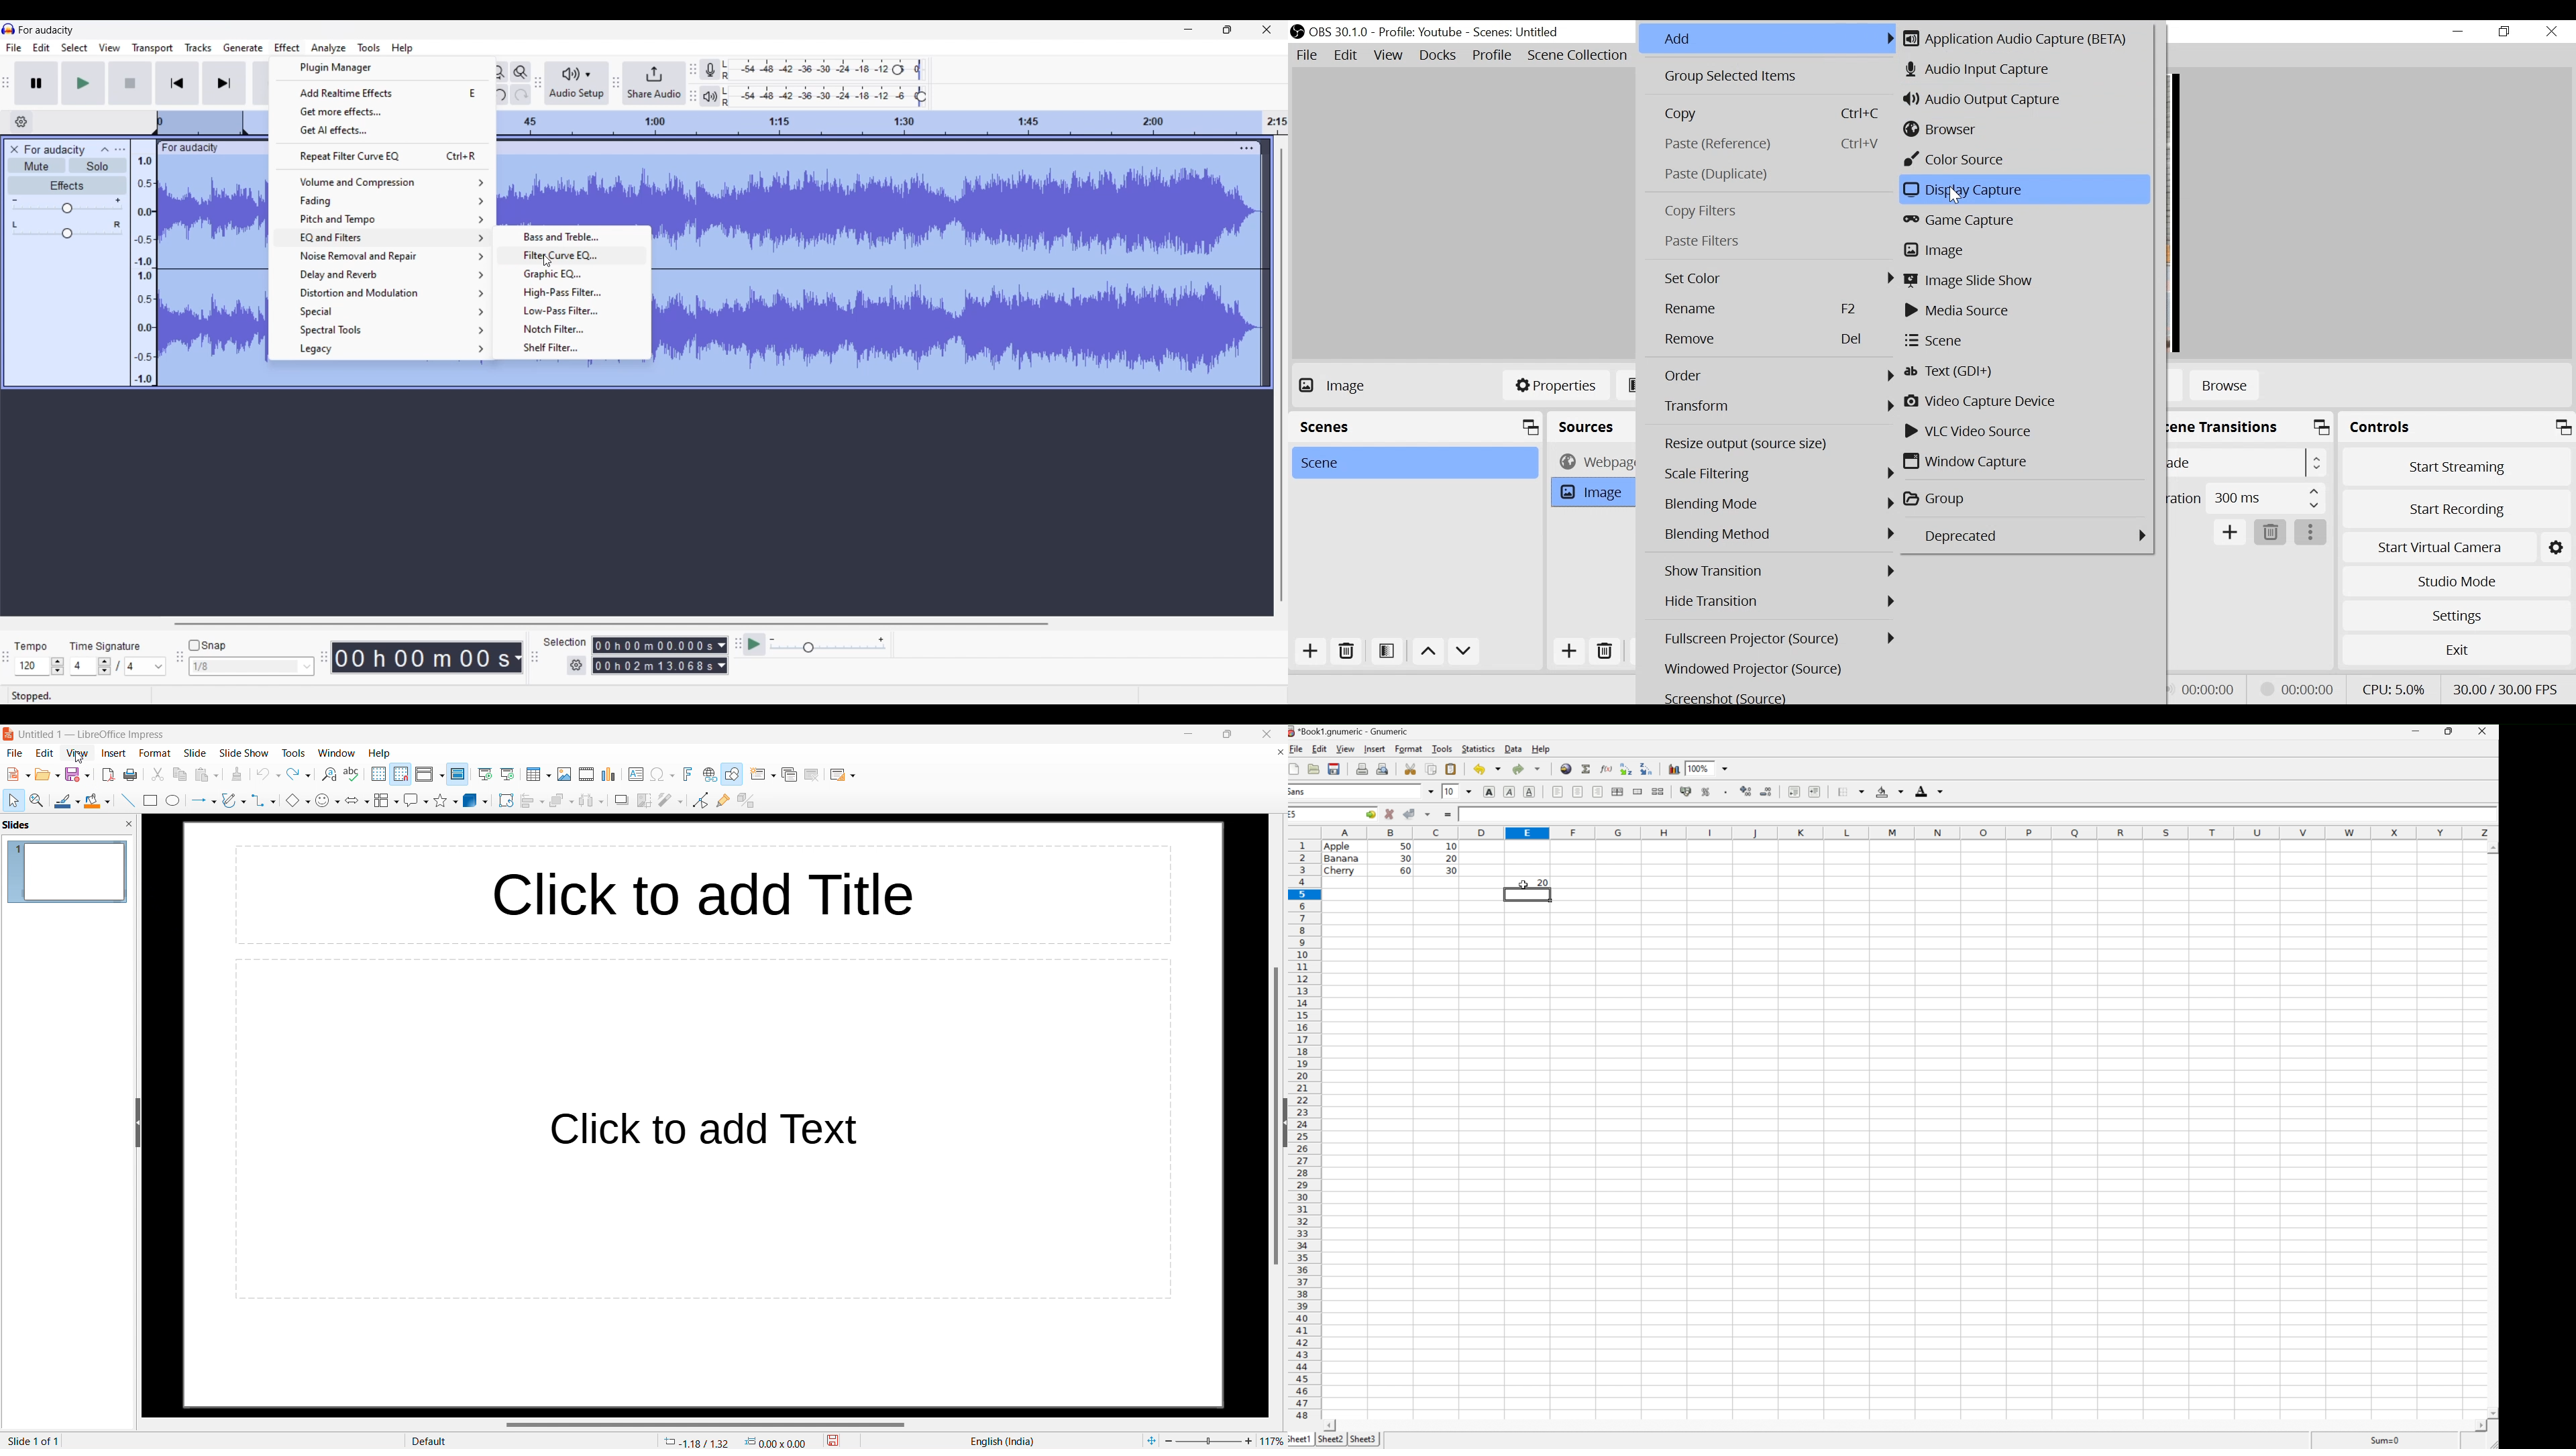  What do you see at coordinates (1686, 791) in the screenshot?
I see `format selection as accounting` at bounding box center [1686, 791].